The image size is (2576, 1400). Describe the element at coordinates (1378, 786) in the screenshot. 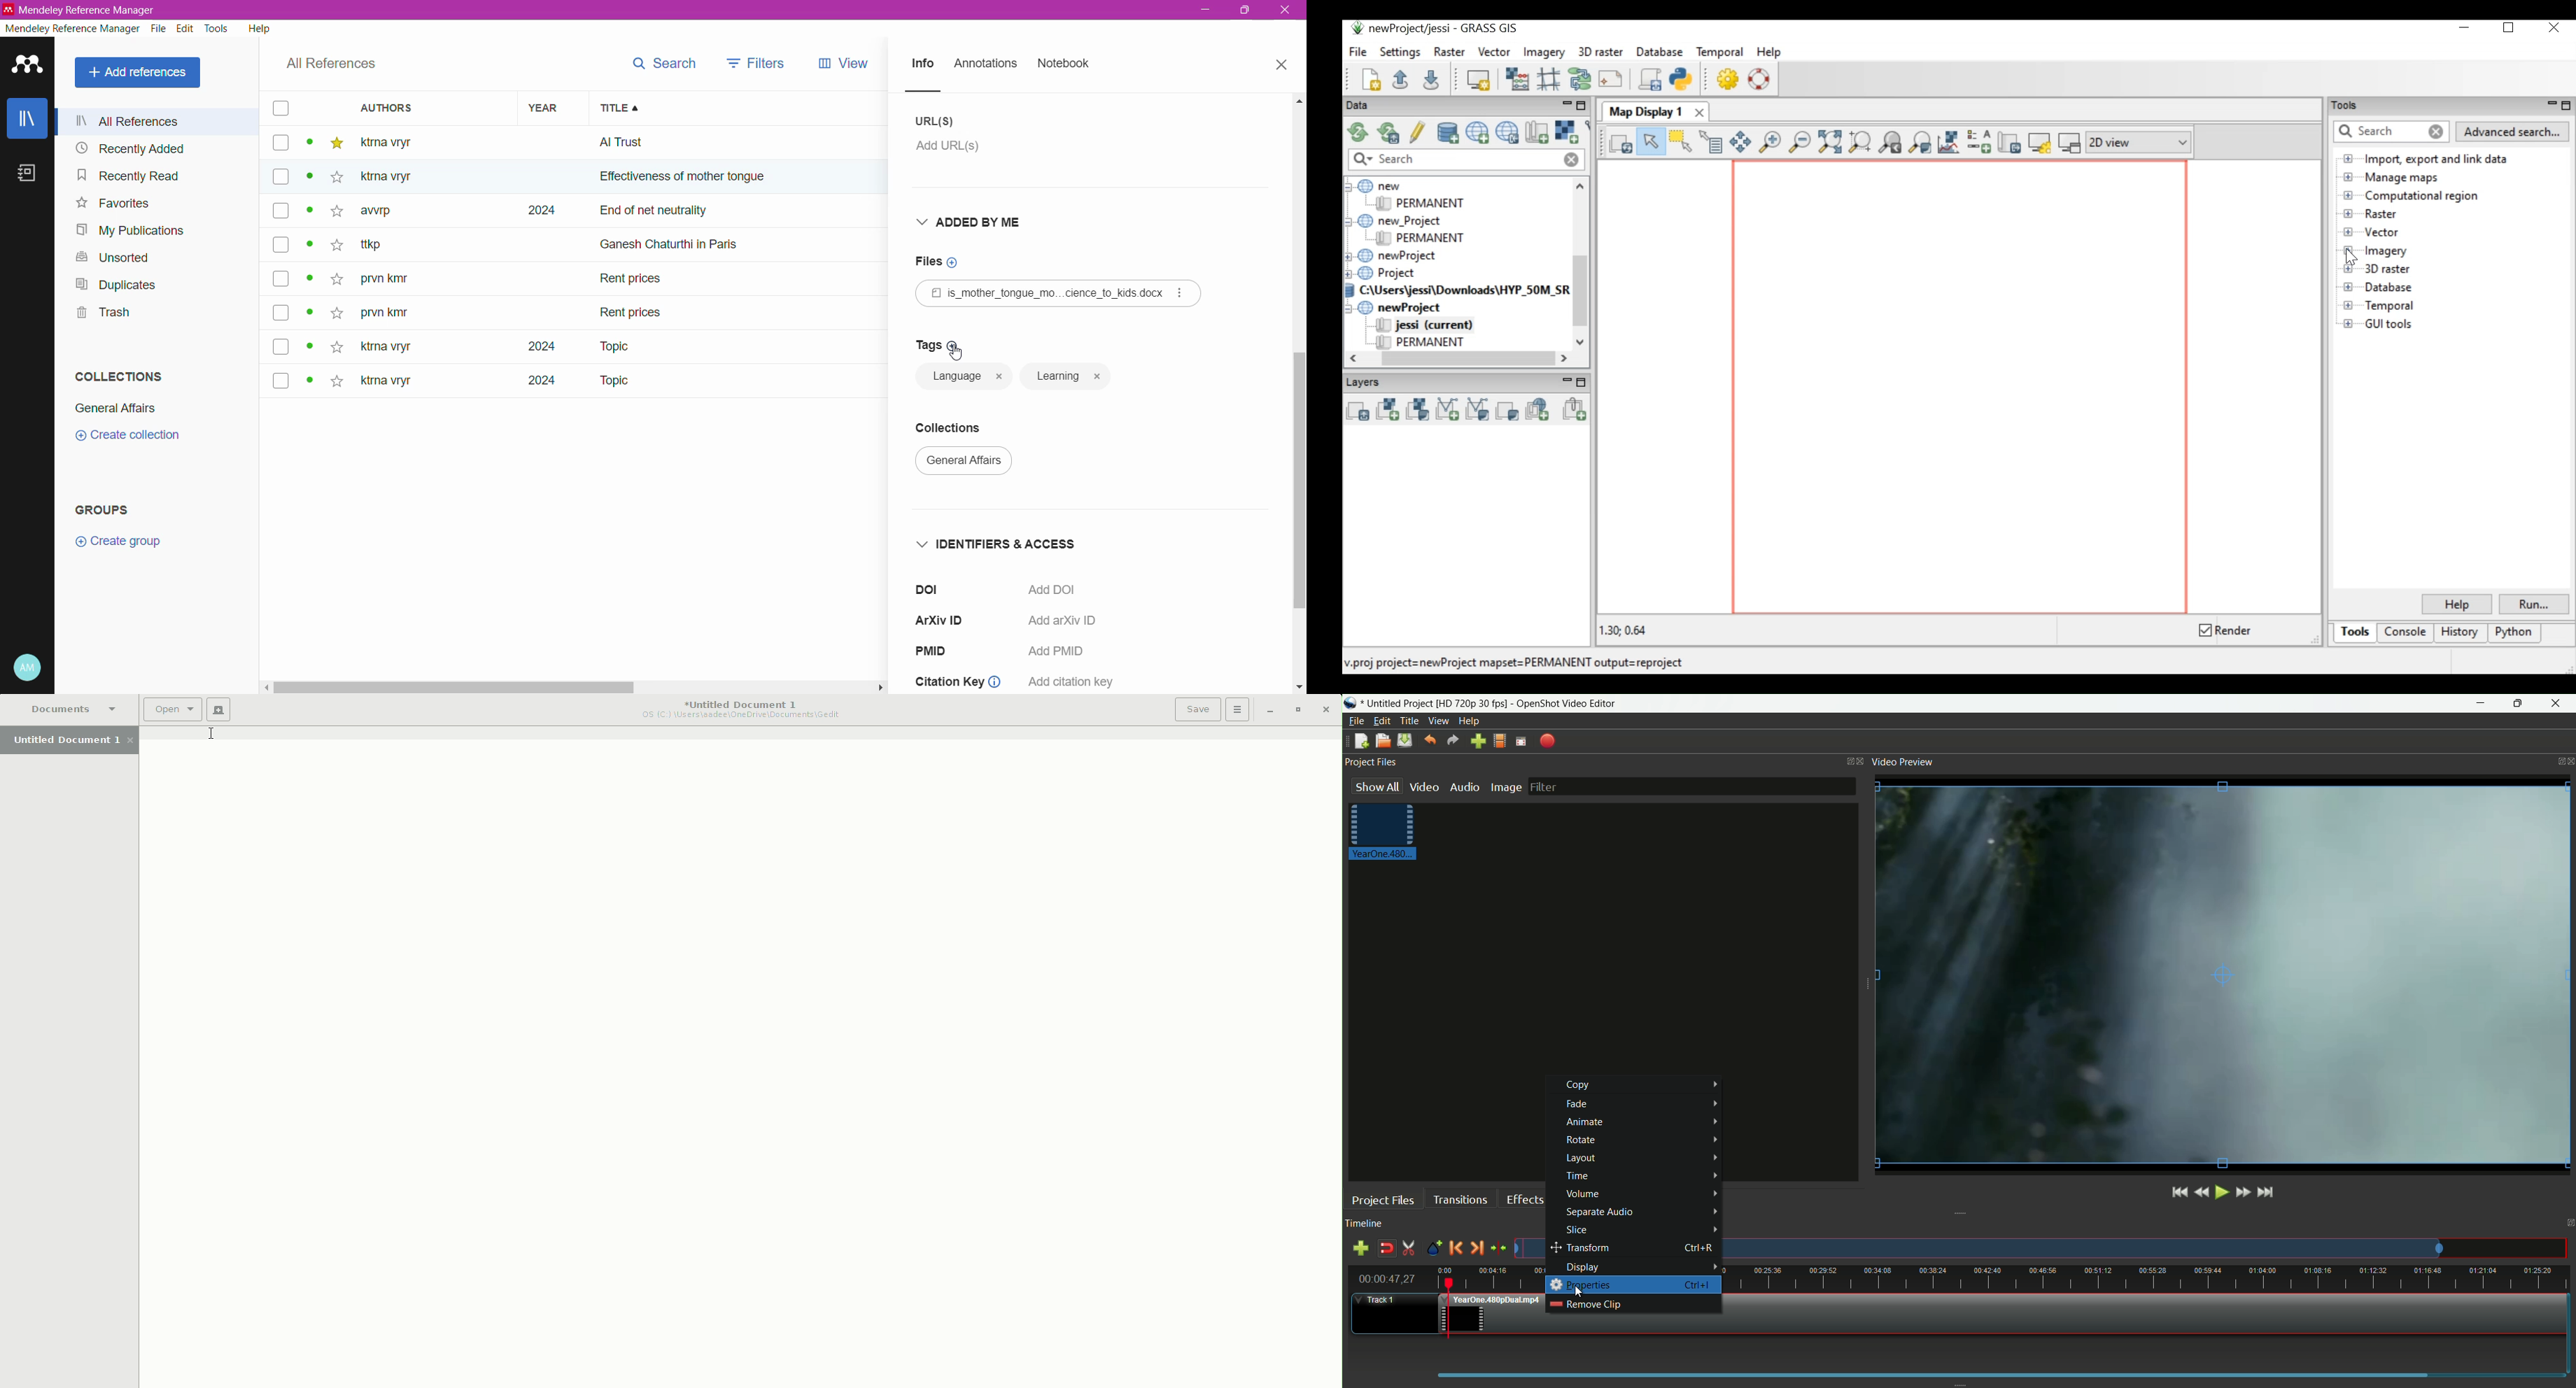

I see `show all` at that location.